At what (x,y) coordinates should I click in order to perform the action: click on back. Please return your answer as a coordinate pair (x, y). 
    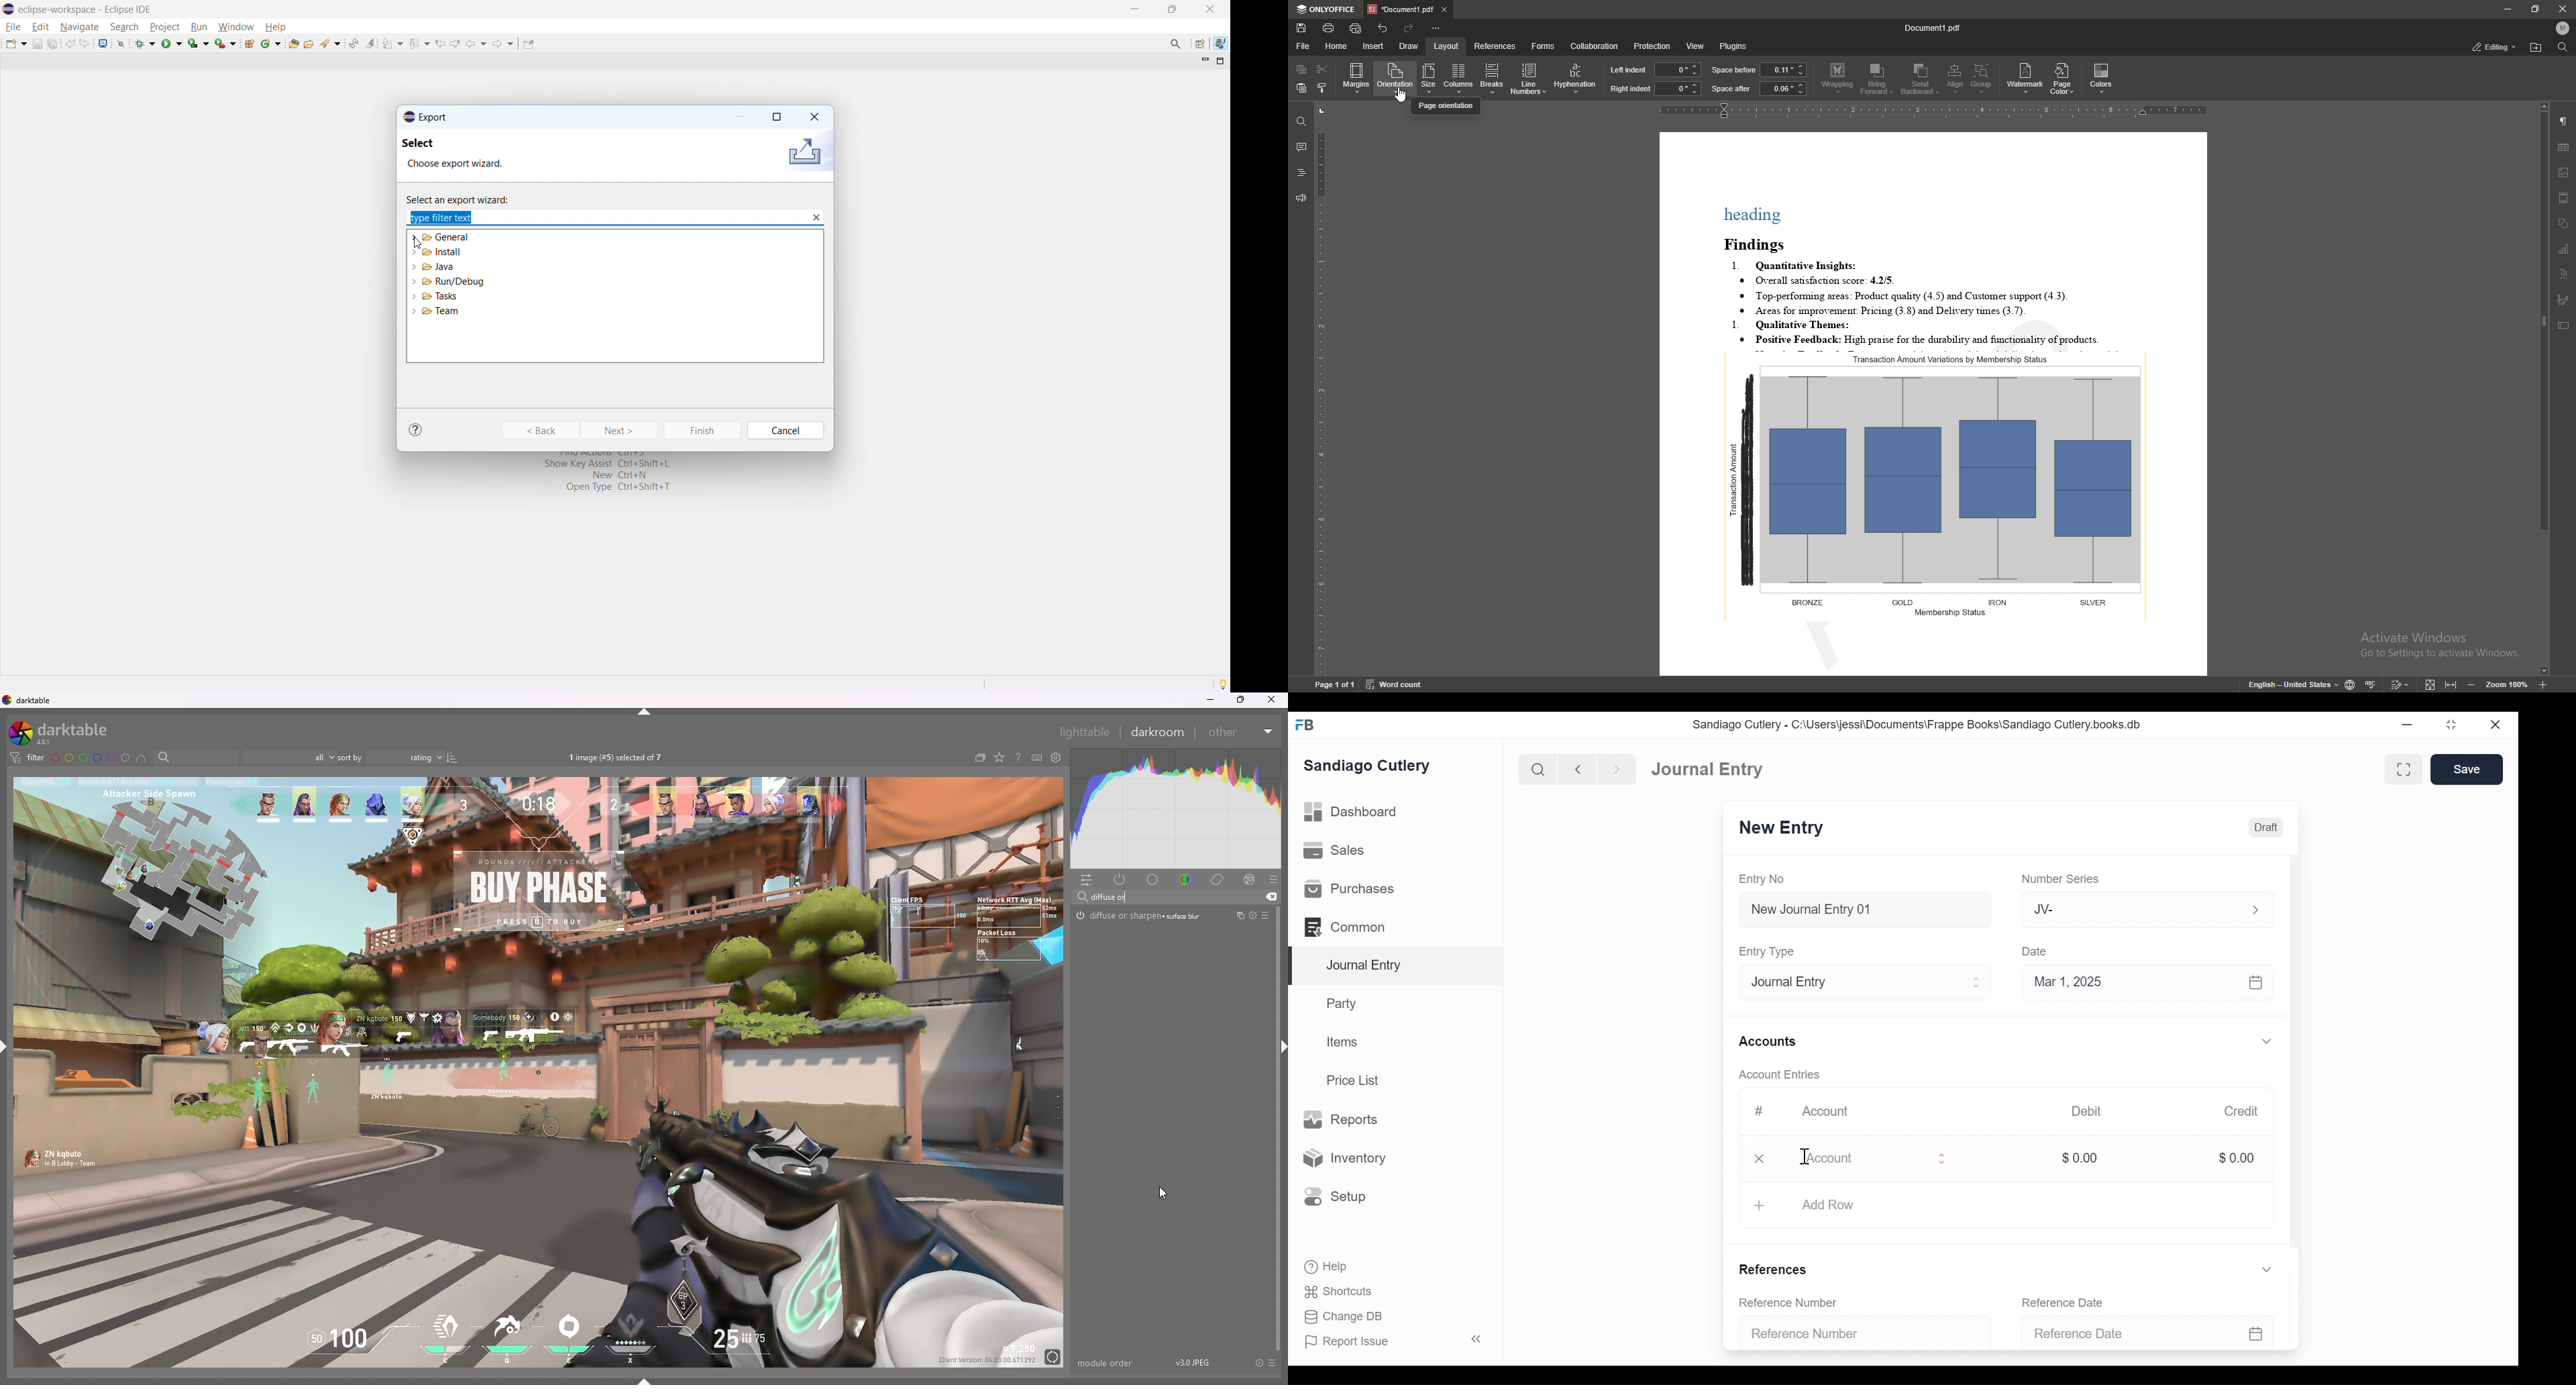
    Looking at the image, I should click on (1578, 768).